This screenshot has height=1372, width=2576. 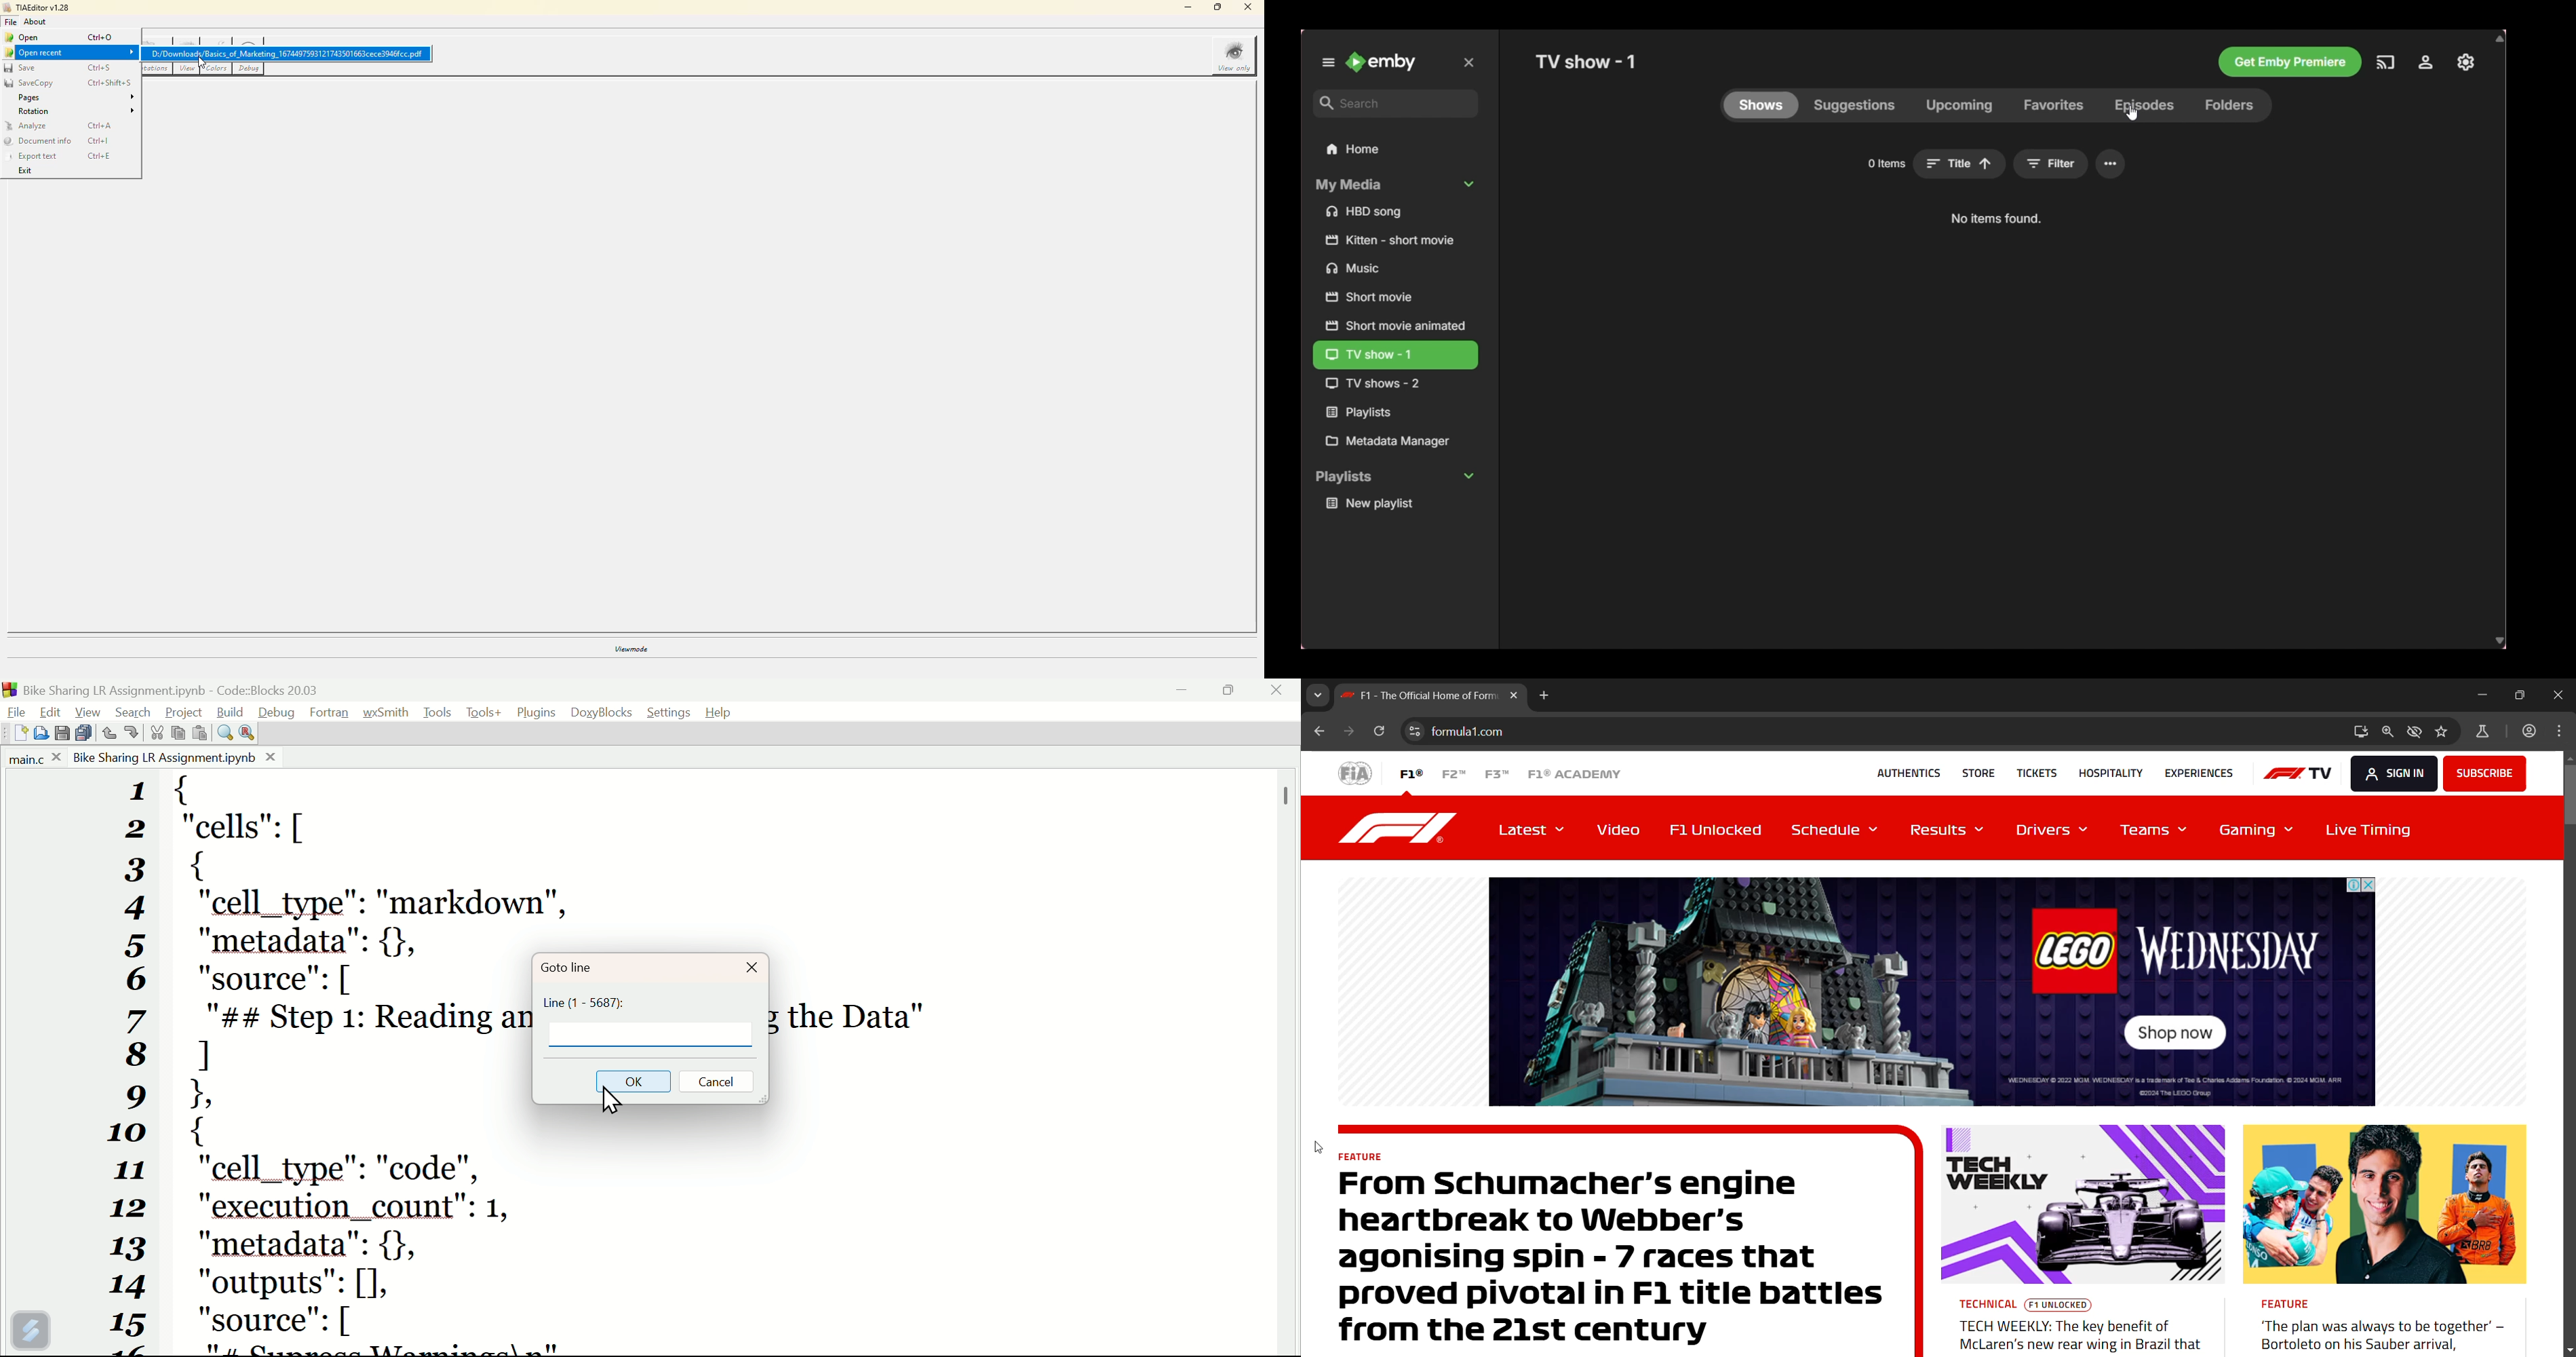 I want to click on Plugins , so click(x=535, y=712).